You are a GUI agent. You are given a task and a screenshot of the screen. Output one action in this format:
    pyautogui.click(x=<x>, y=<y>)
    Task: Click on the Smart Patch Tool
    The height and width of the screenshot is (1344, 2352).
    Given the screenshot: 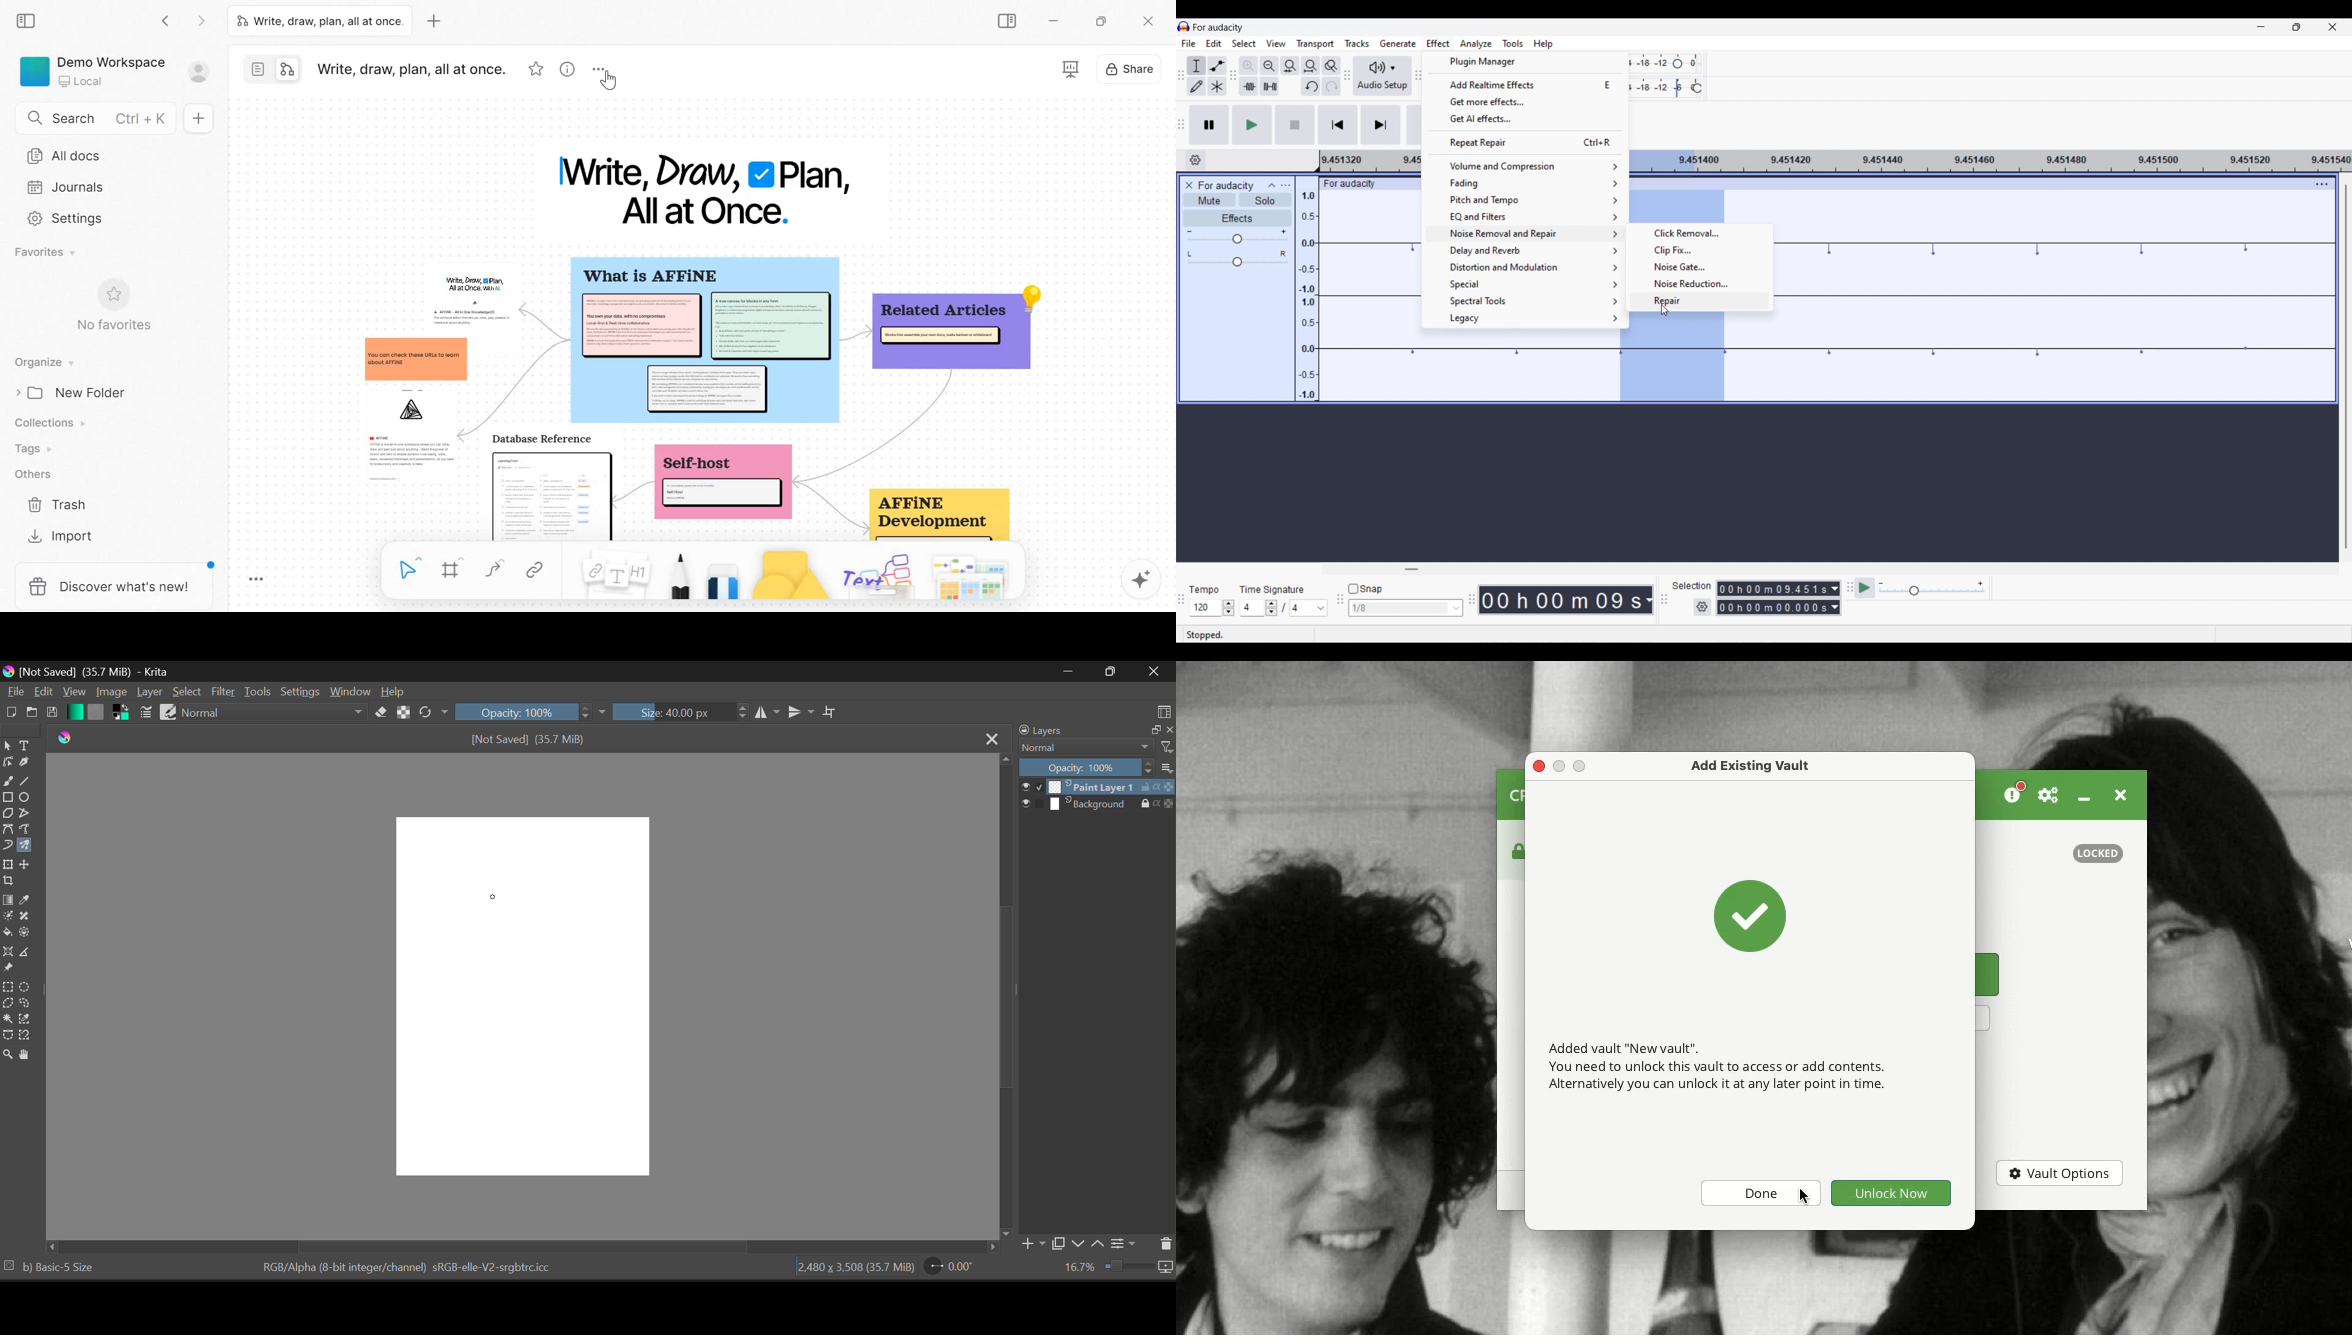 What is the action you would take?
    pyautogui.click(x=28, y=916)
    